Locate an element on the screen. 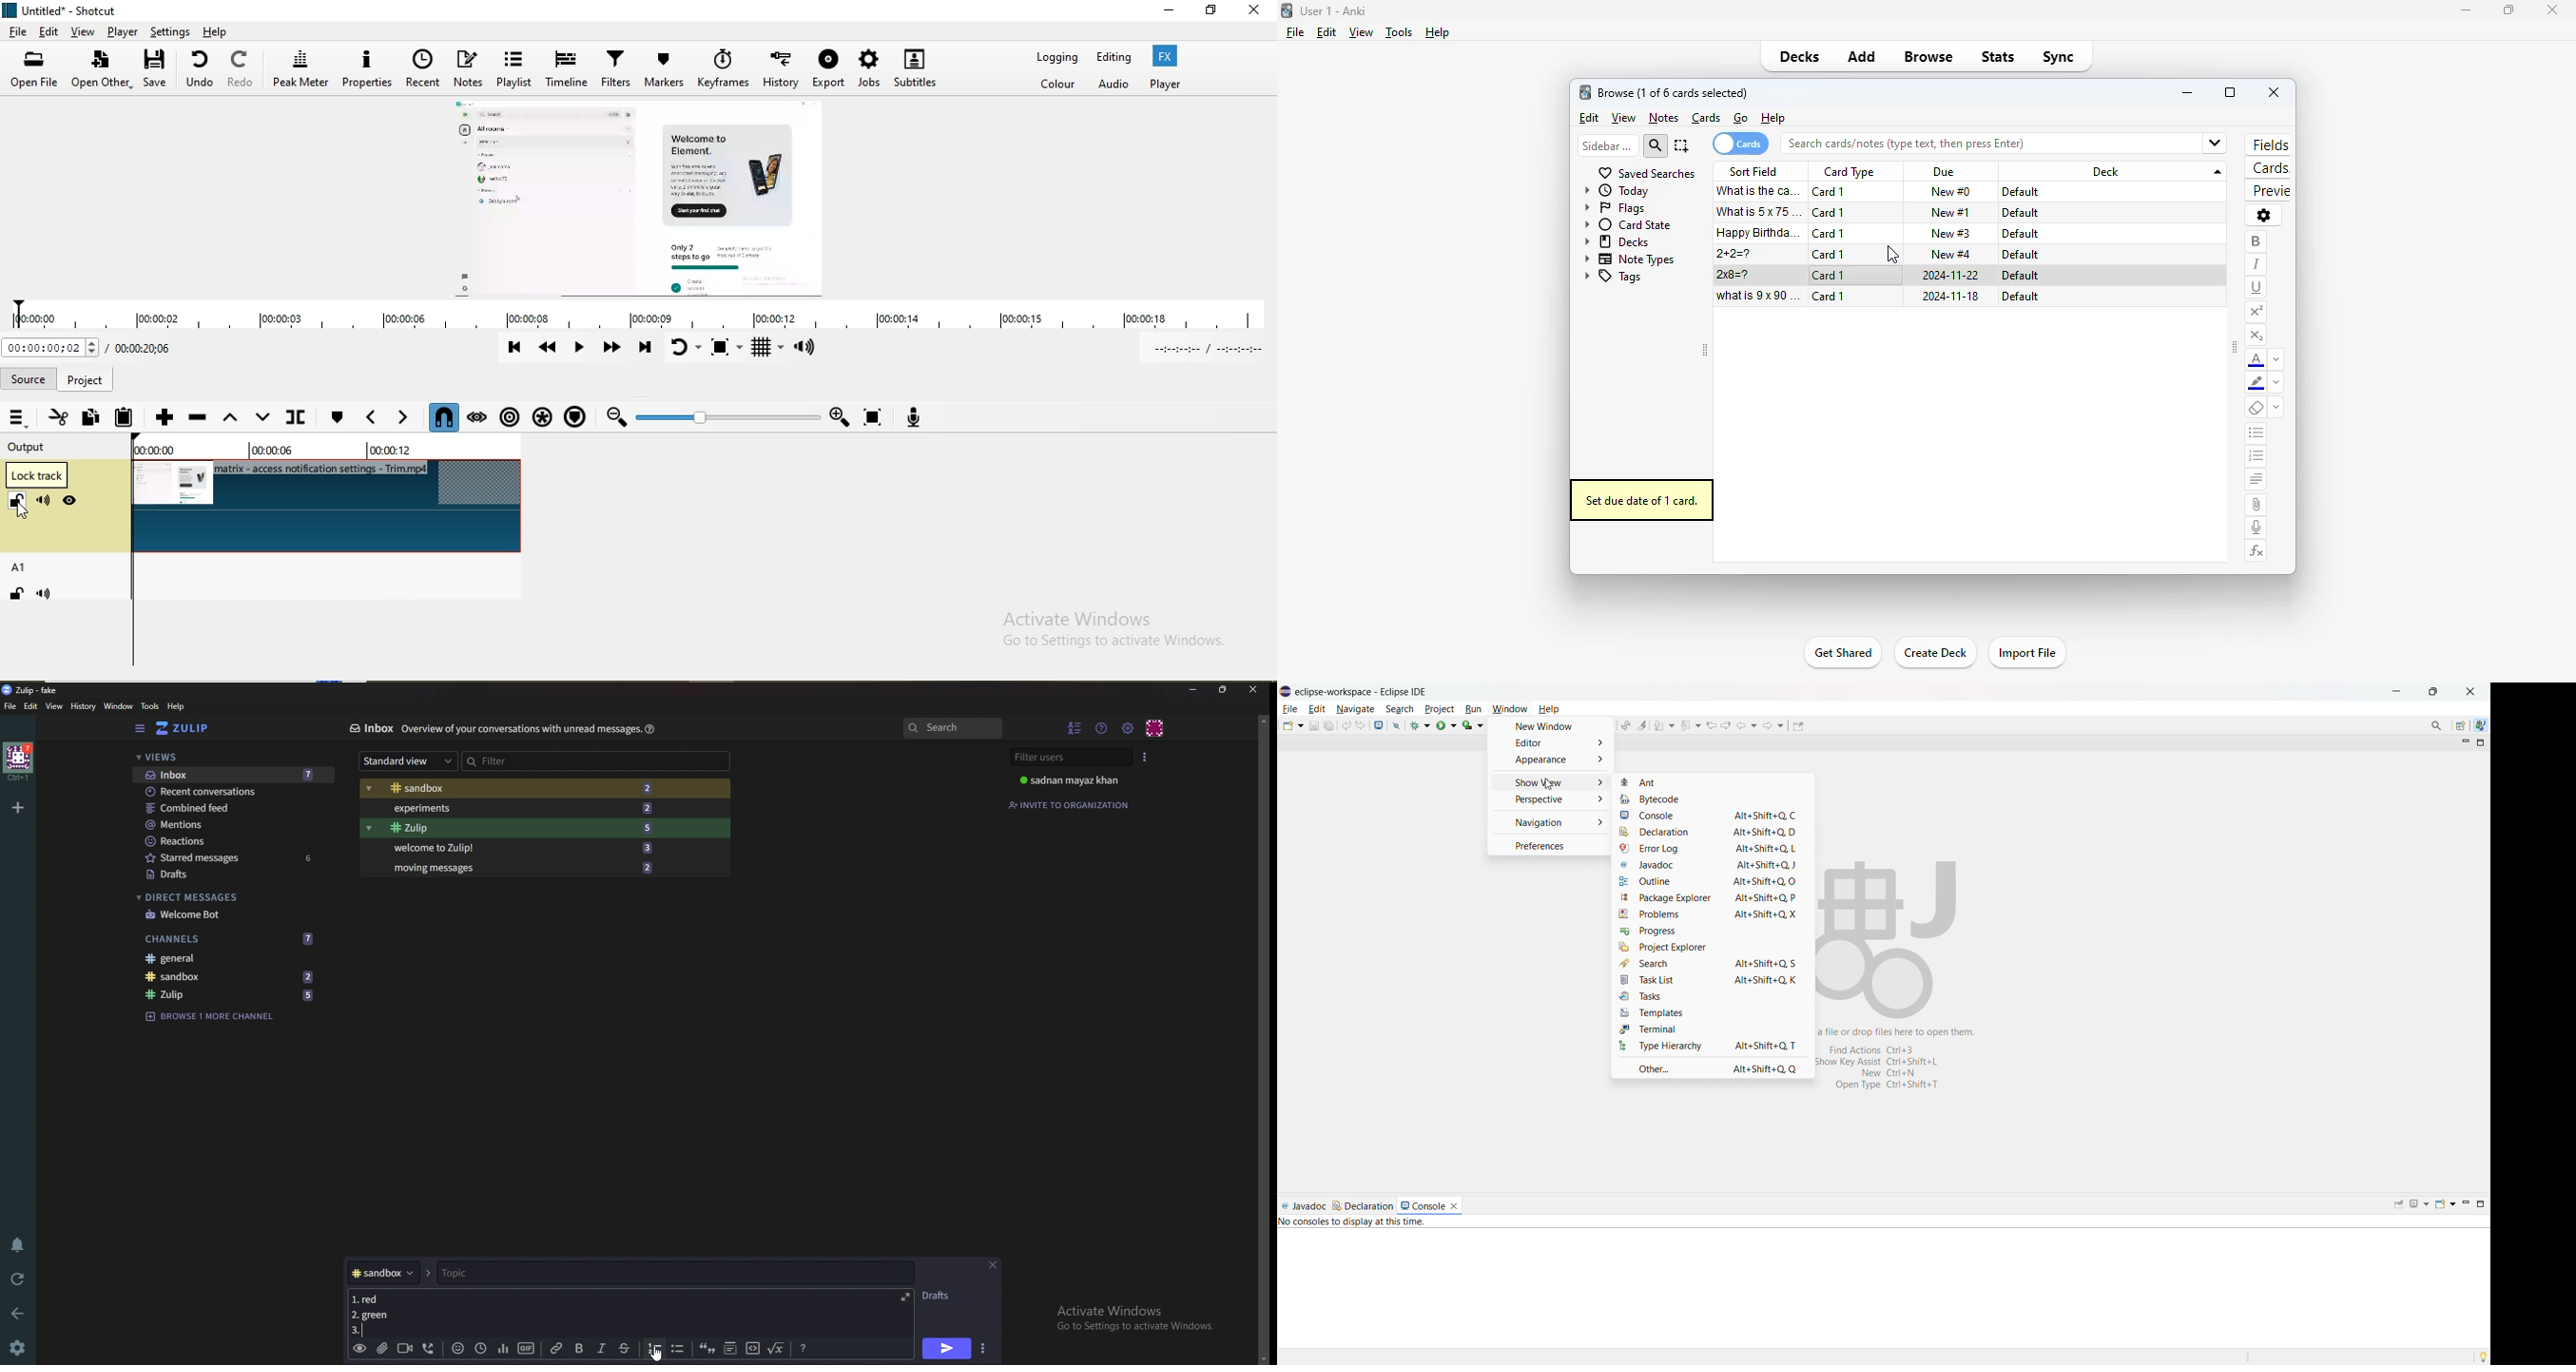  decks is located at coordinates (1617, 241).